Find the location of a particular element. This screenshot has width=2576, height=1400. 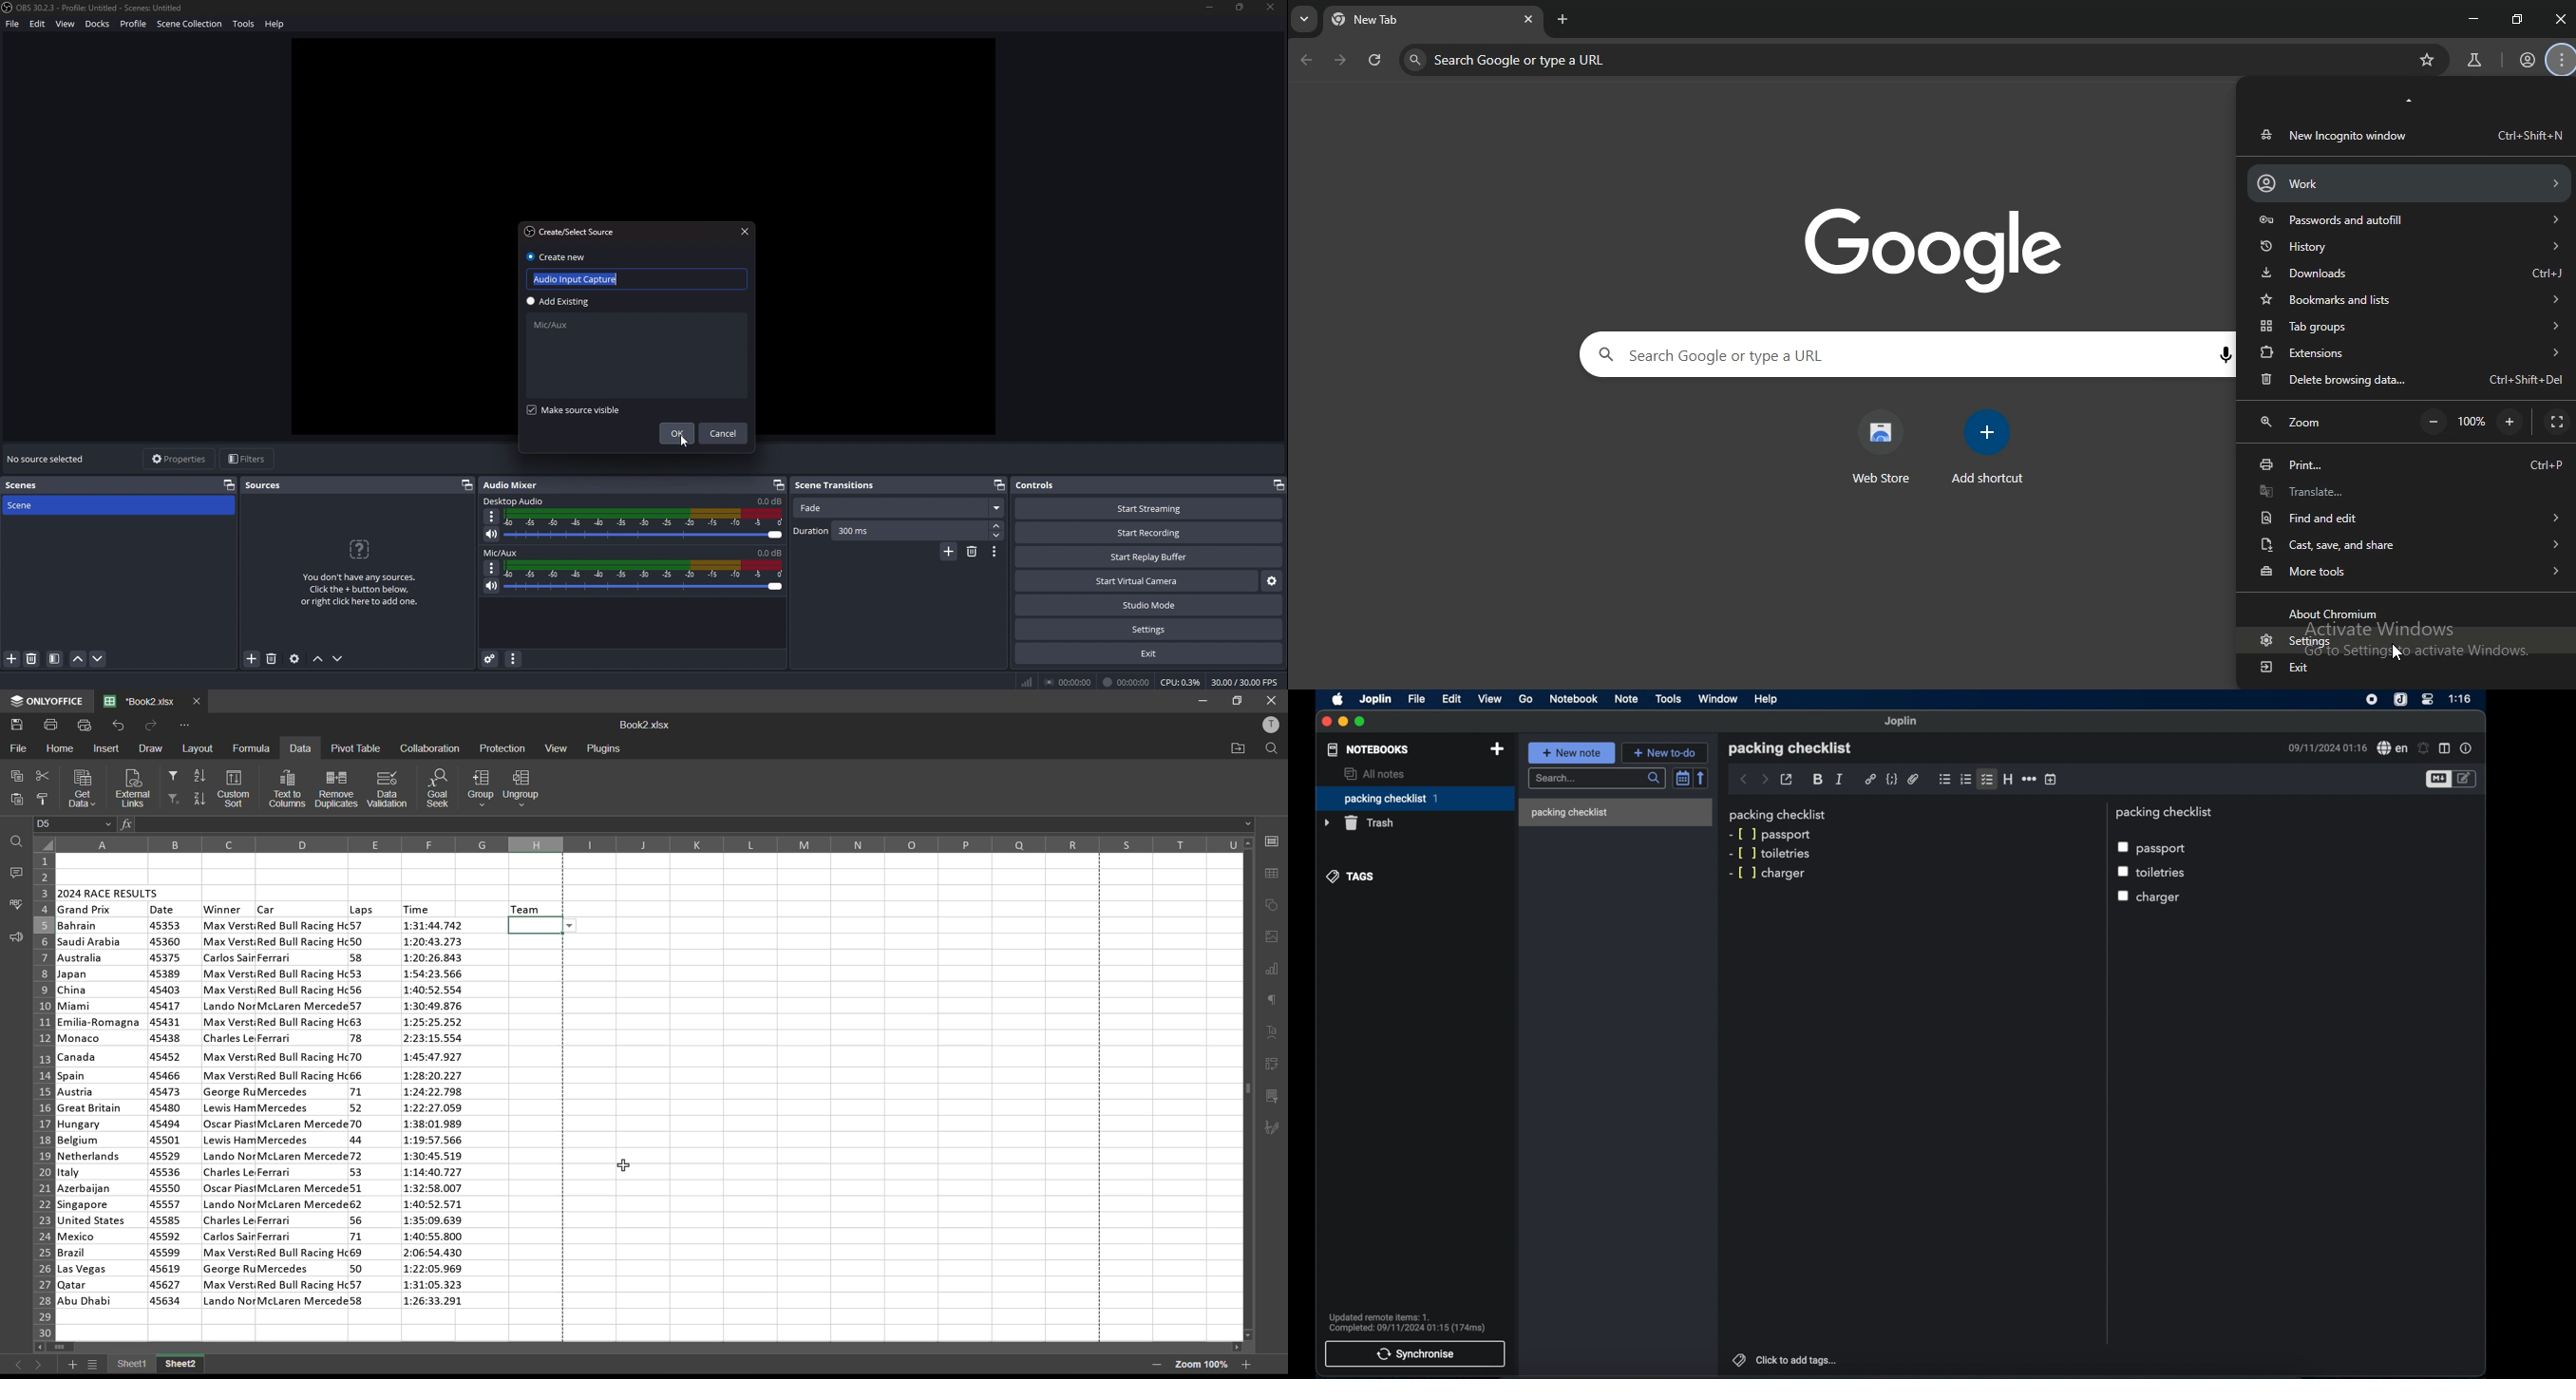

source properties is located at coordinates (294, 659).